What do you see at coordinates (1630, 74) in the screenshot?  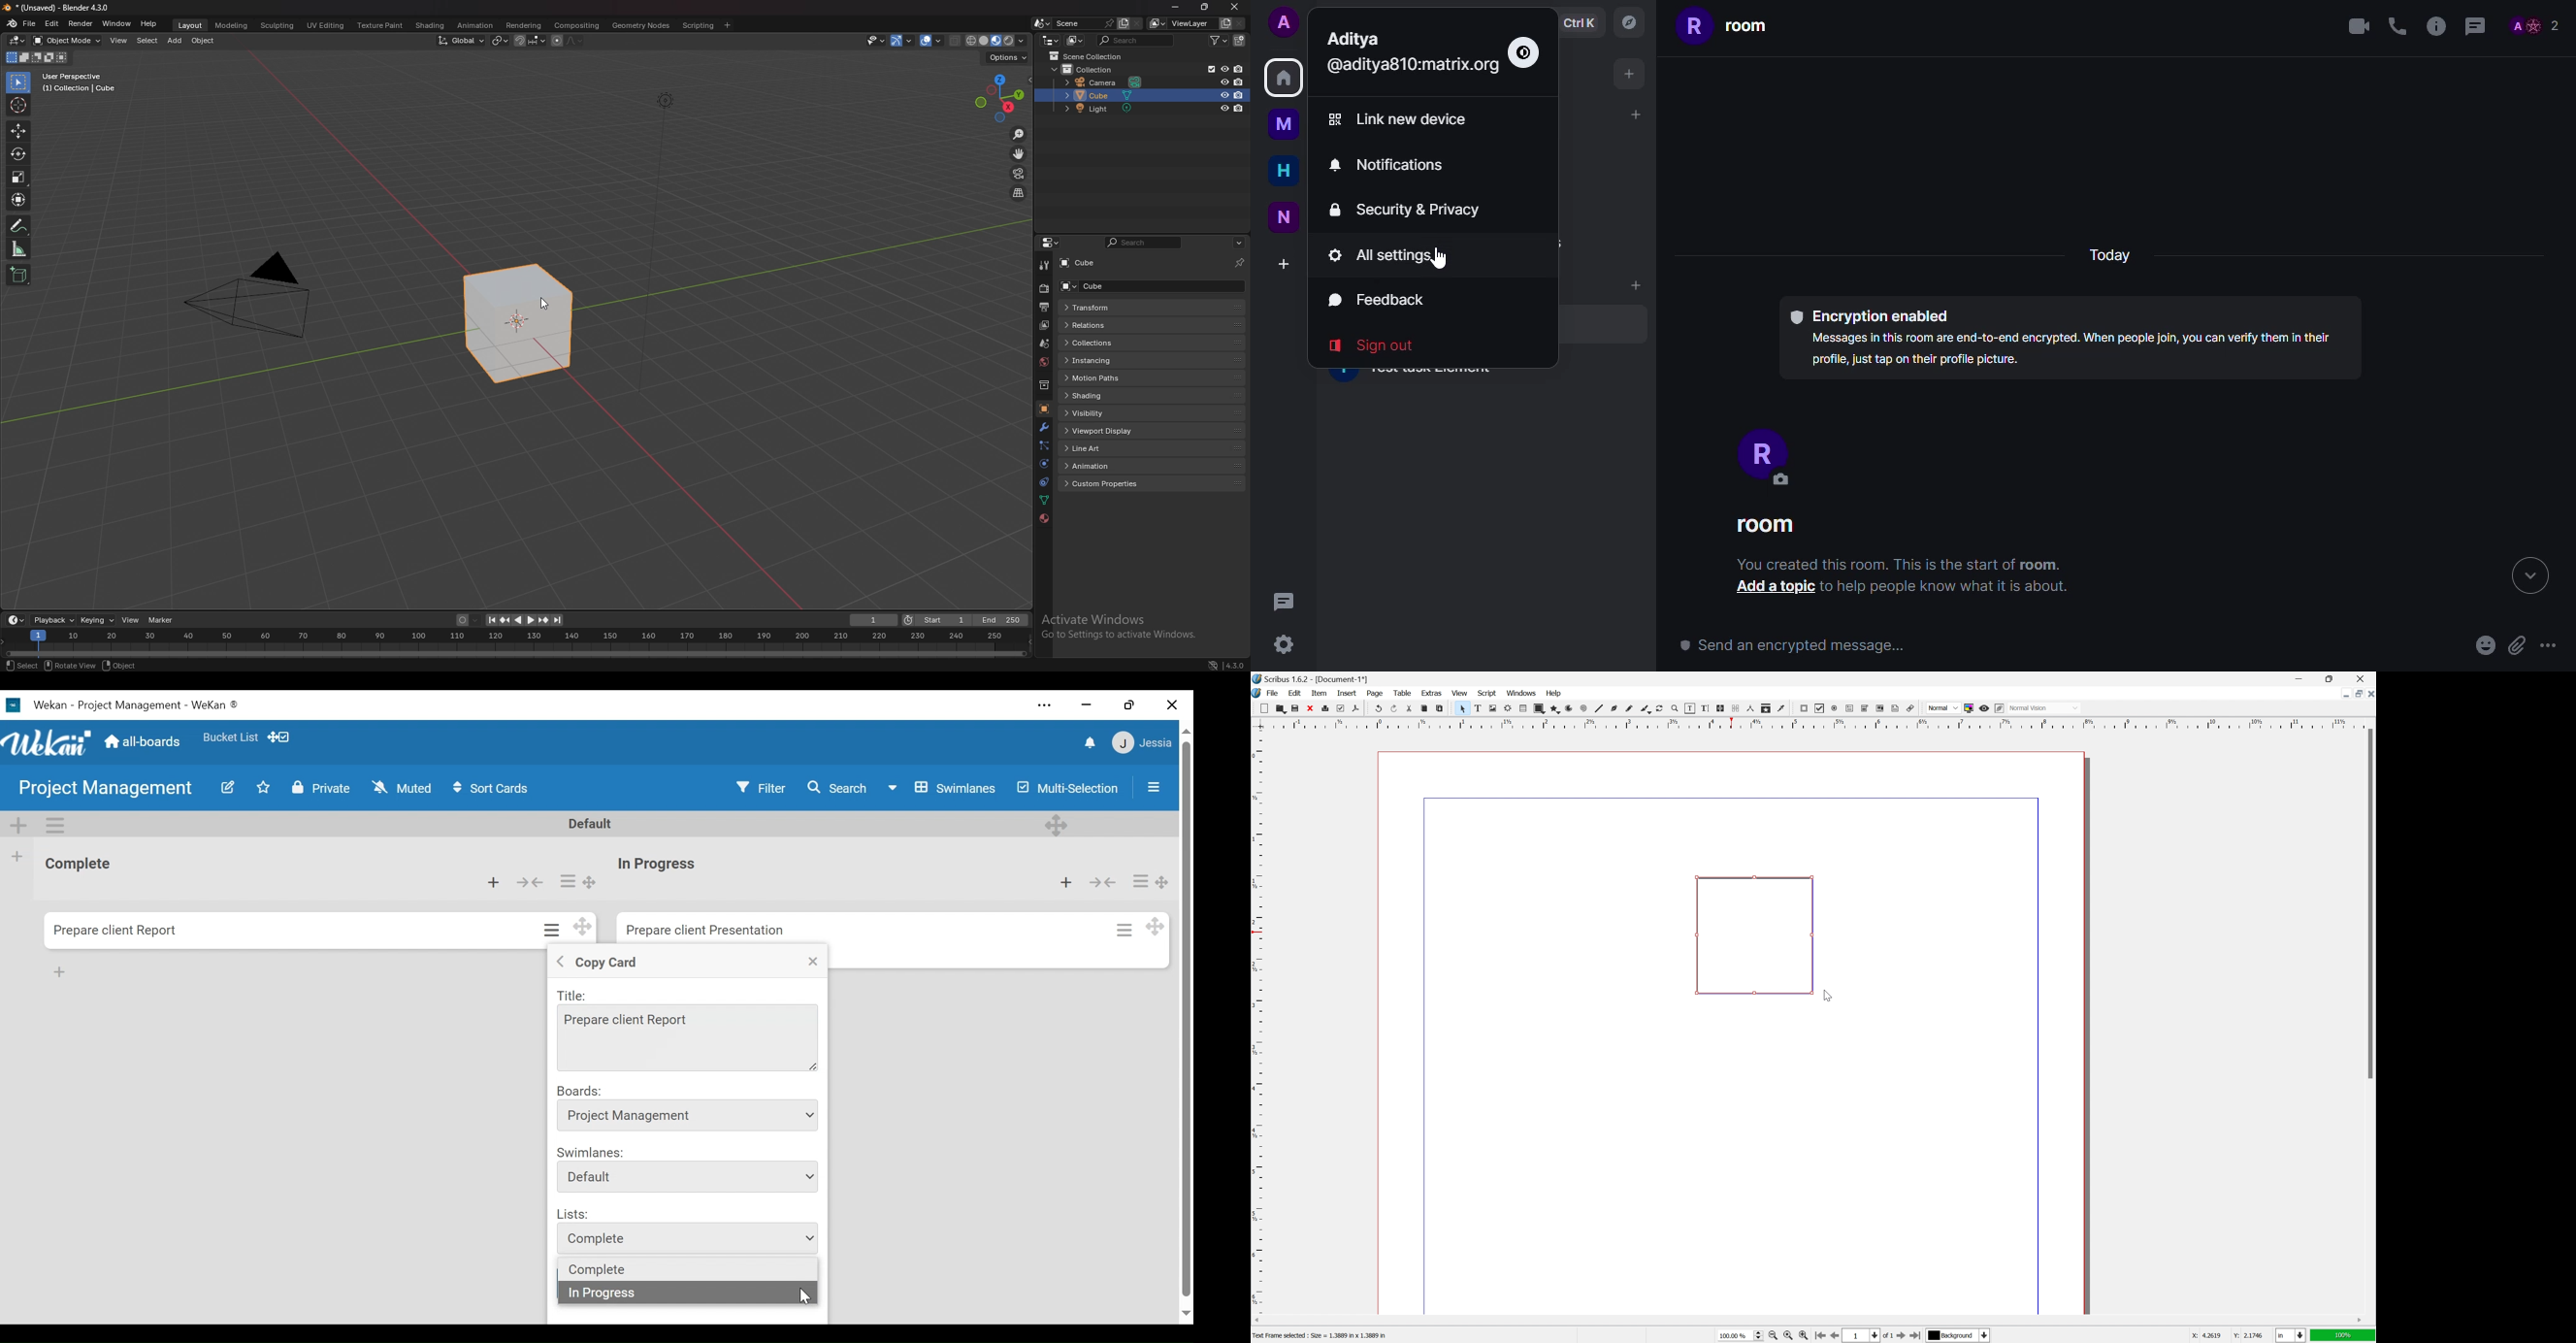 I see `add` at bounding box center [1630, 74].